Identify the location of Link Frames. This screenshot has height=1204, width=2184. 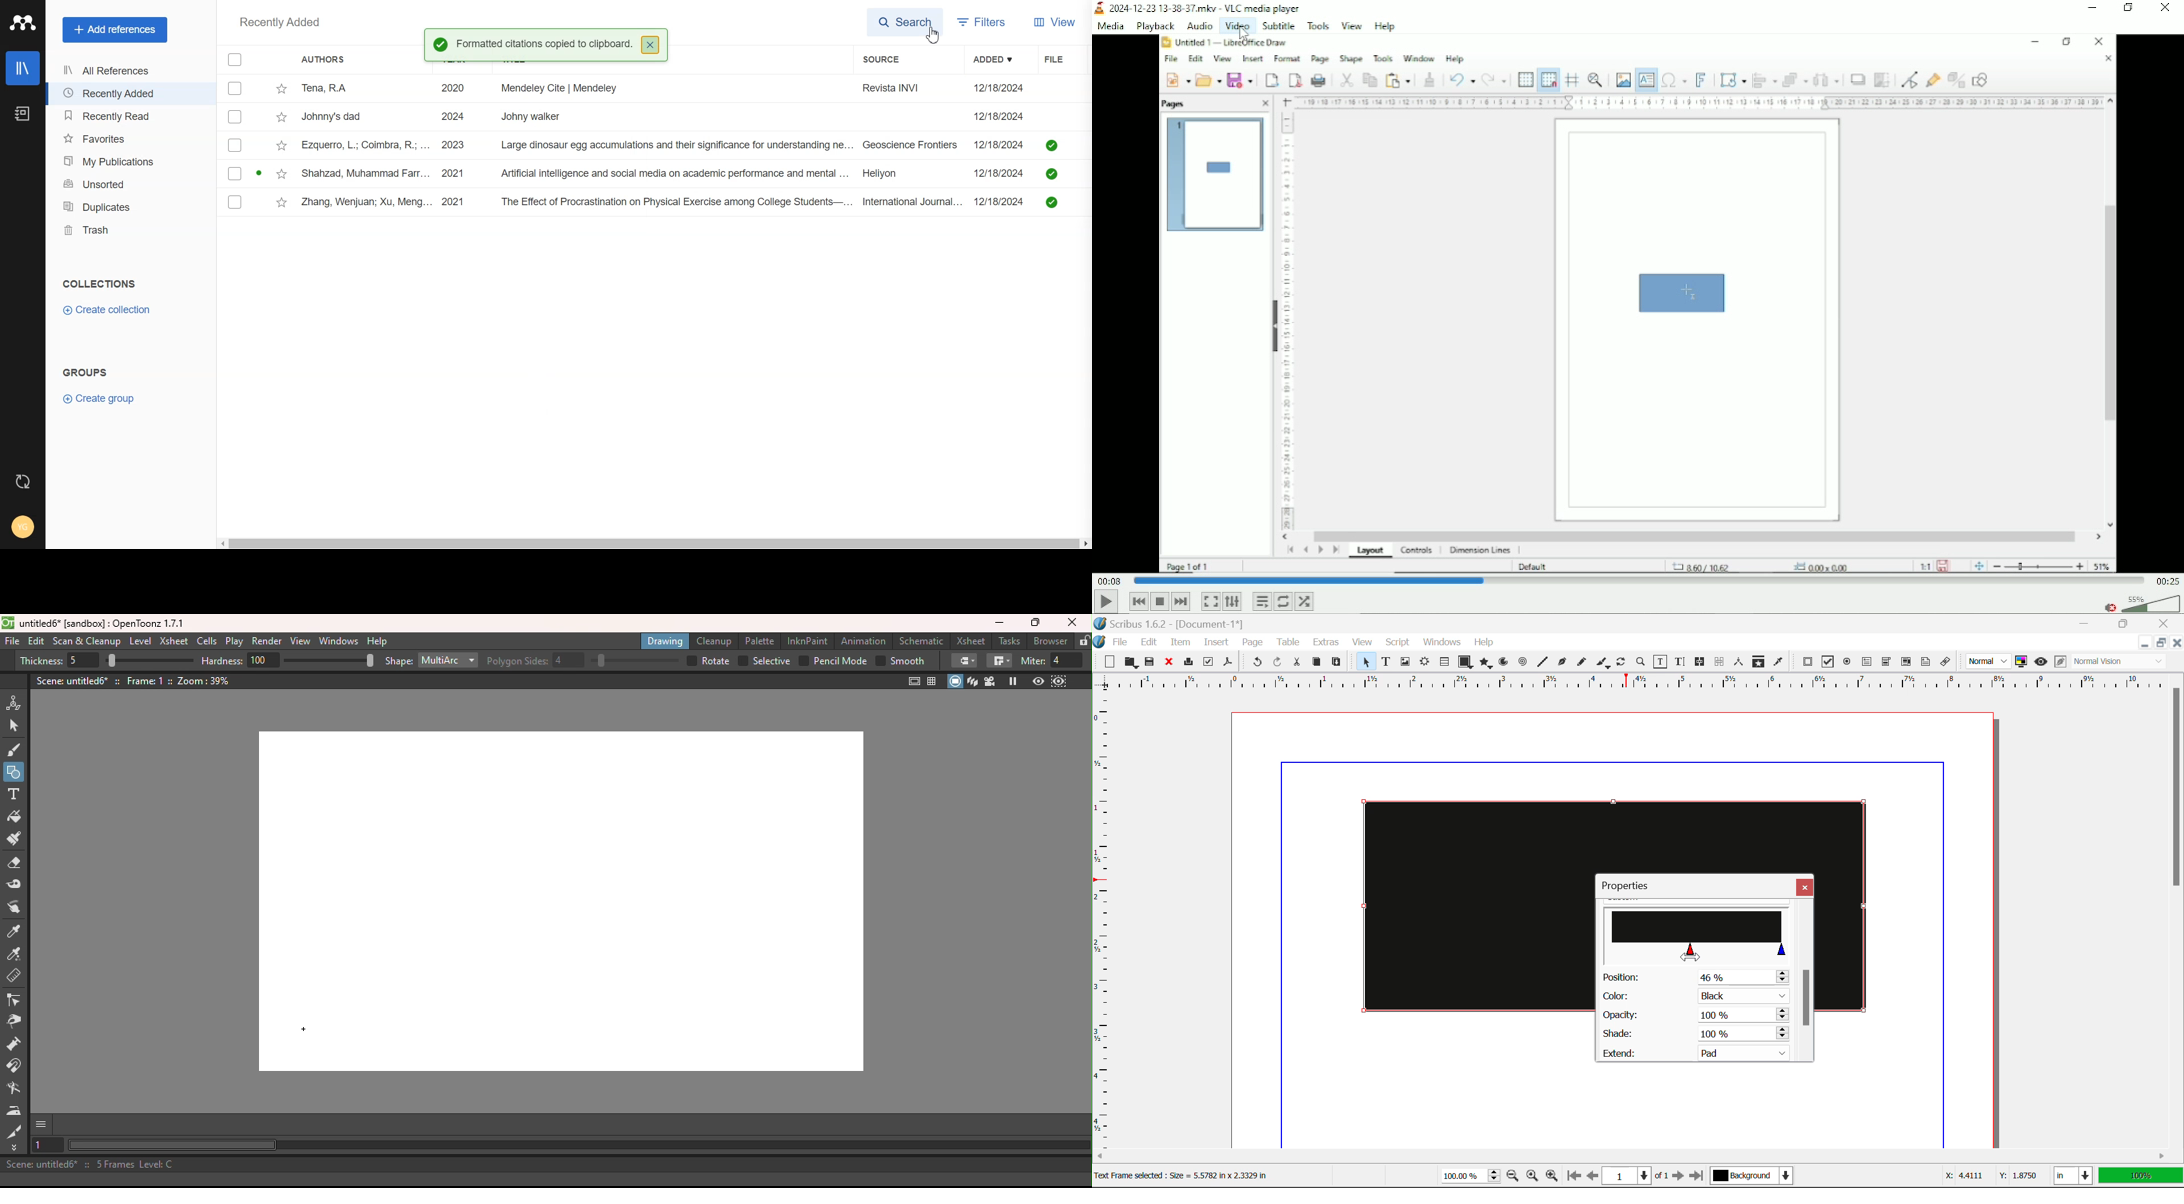
(1702, 662).